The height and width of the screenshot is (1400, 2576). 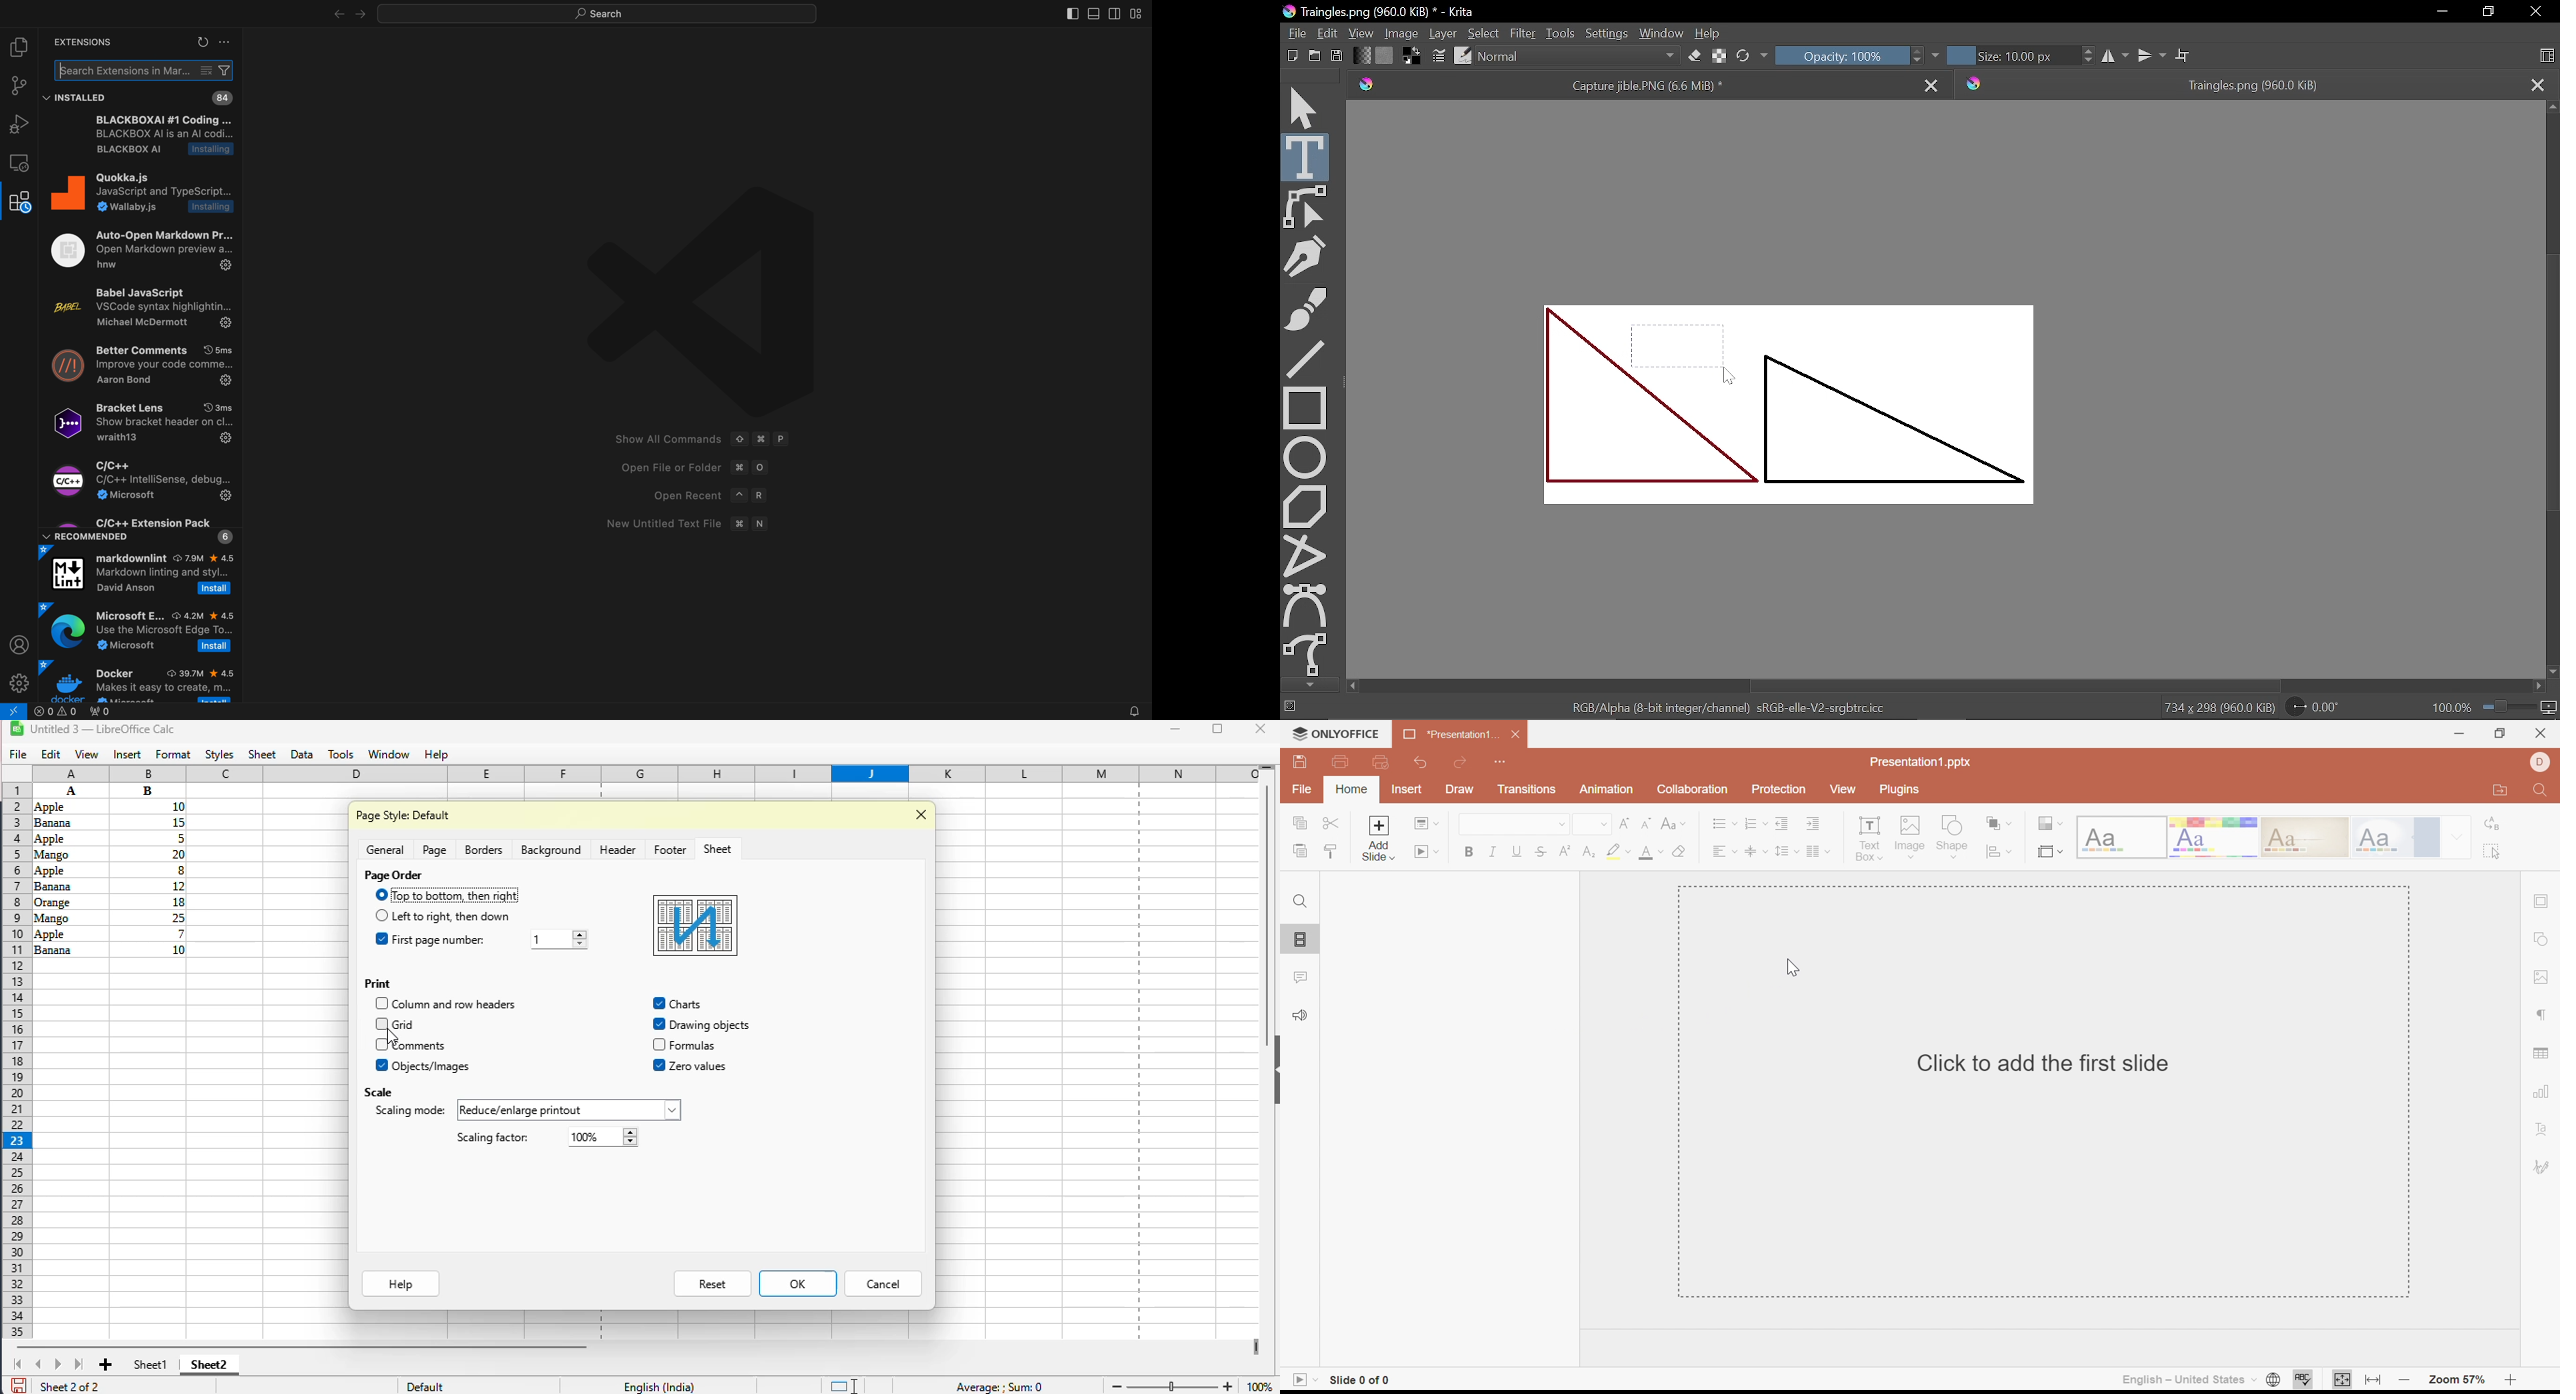 I want to click on , so click(x=604, y=1138).